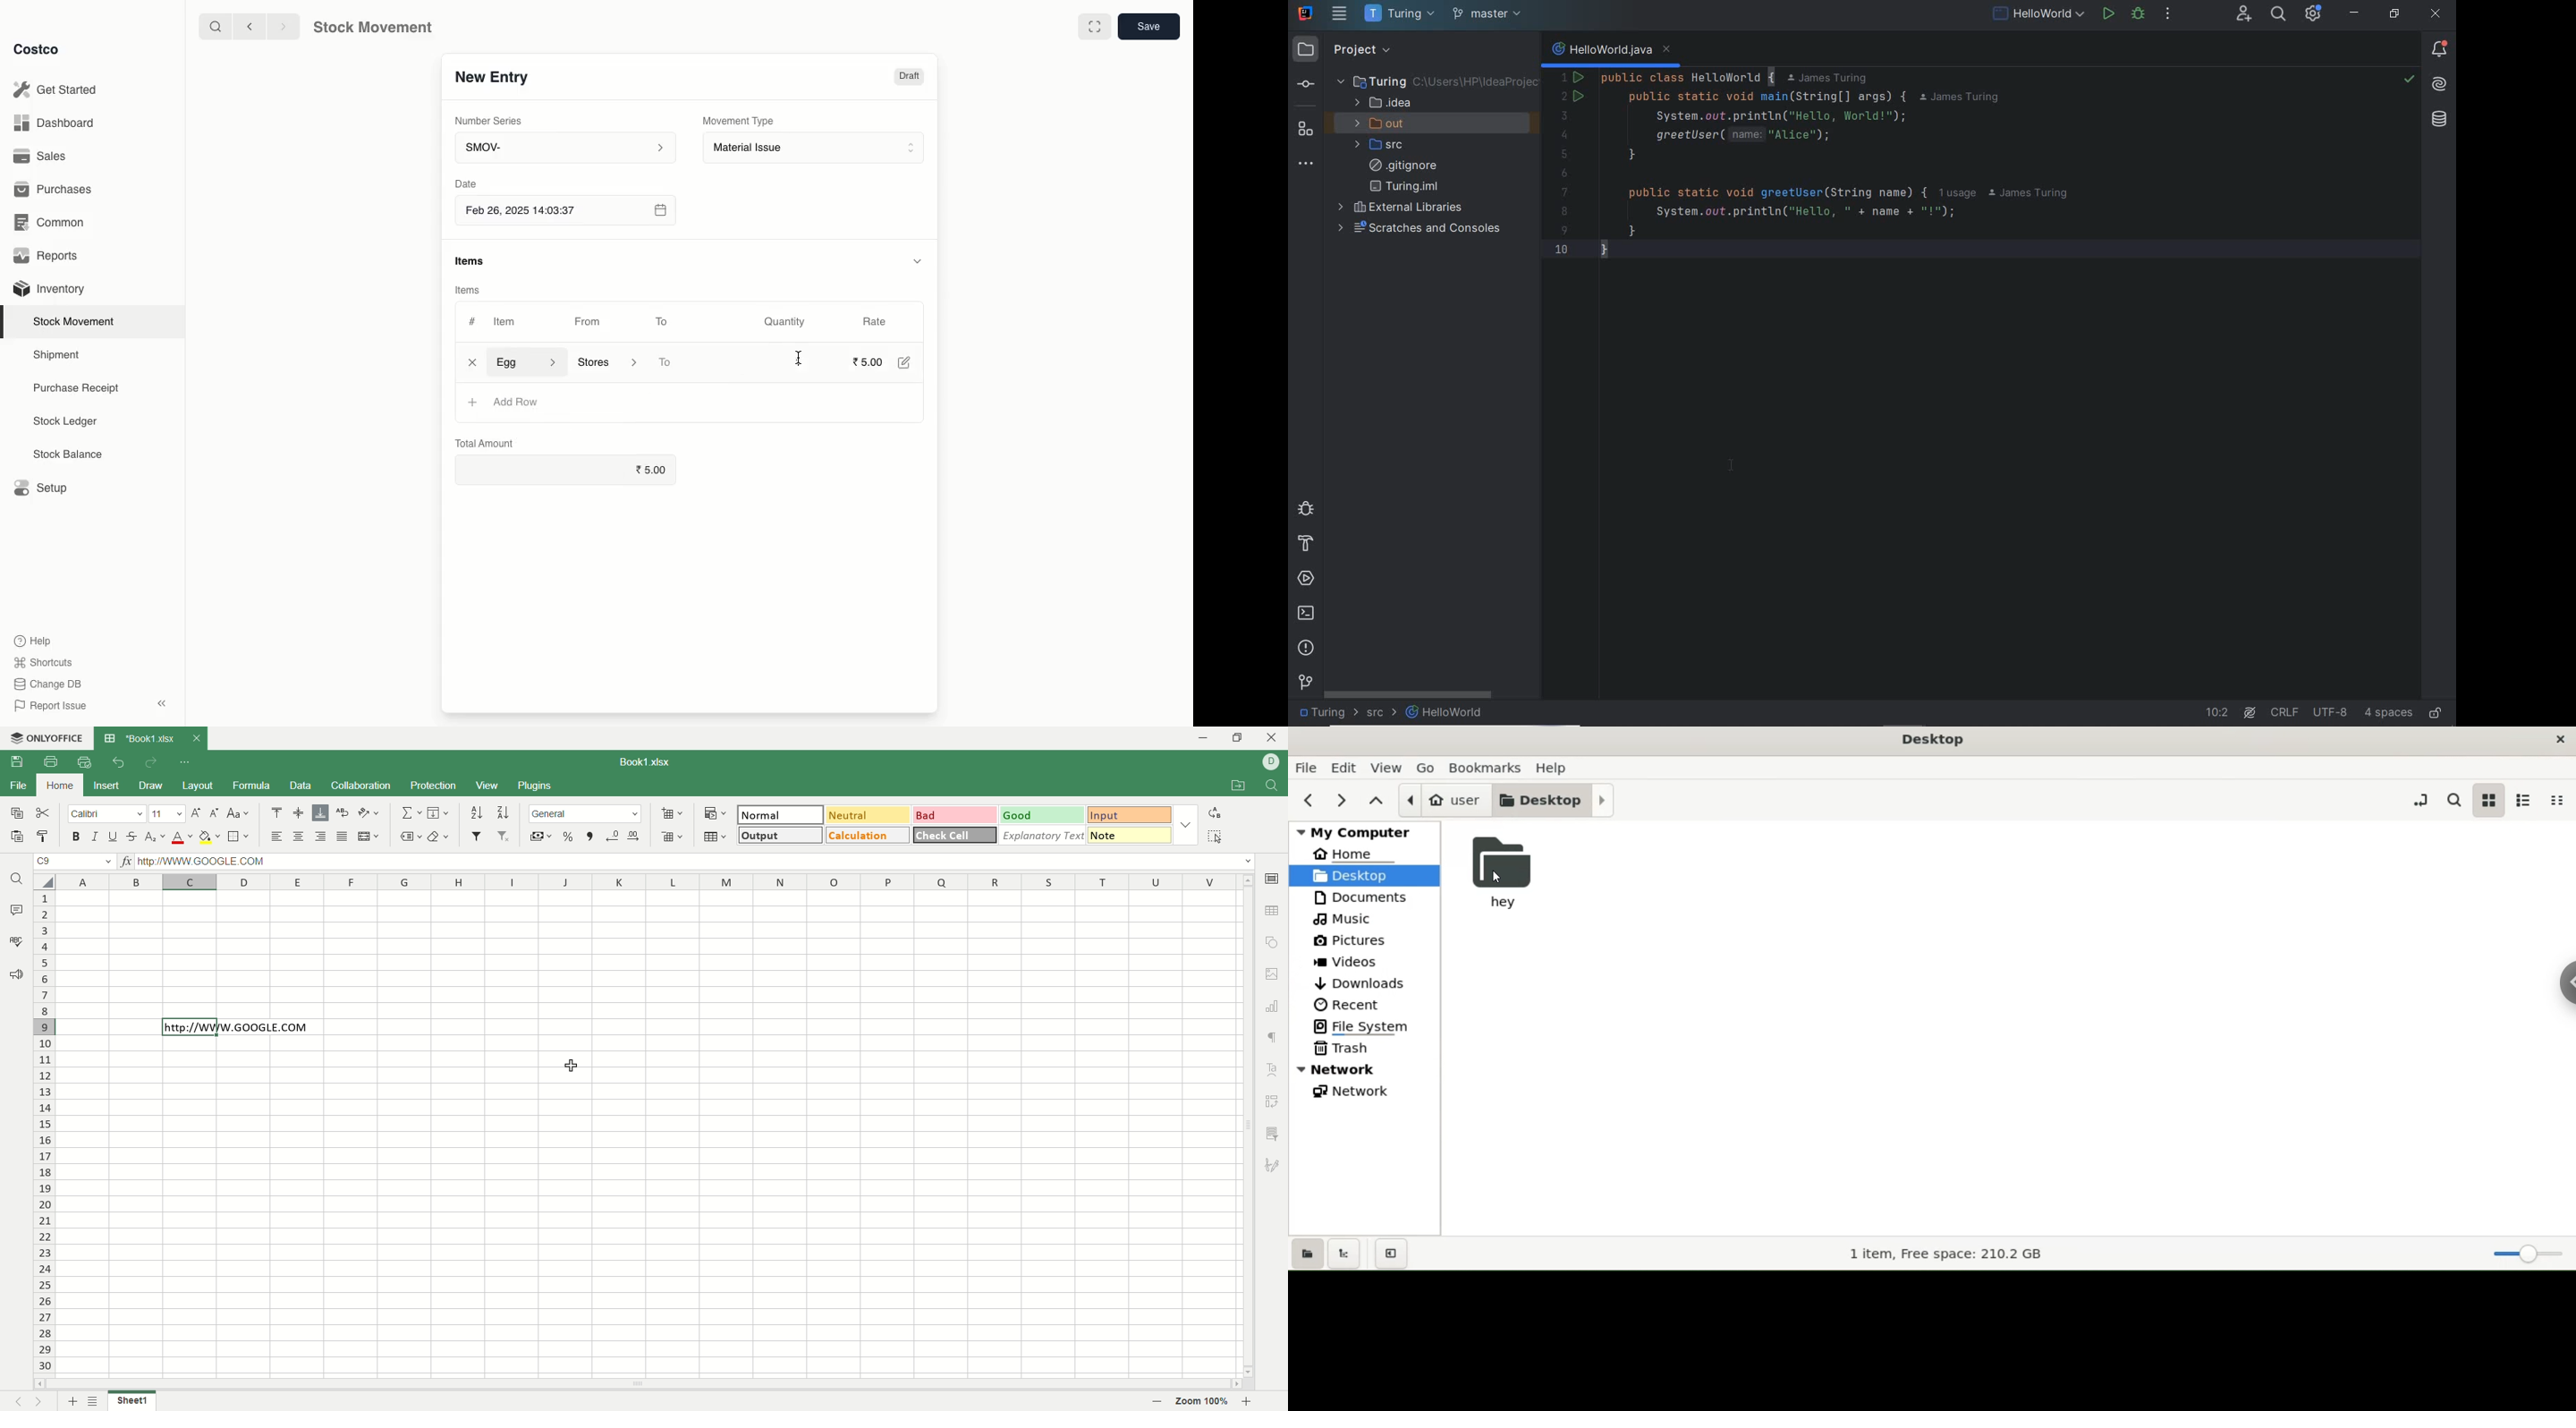 This screenshot has height=1428, width=2576. What do you see at coordinates (77, 863) in the screenshot?
I see `cell position` at bounding box center [77, 863].